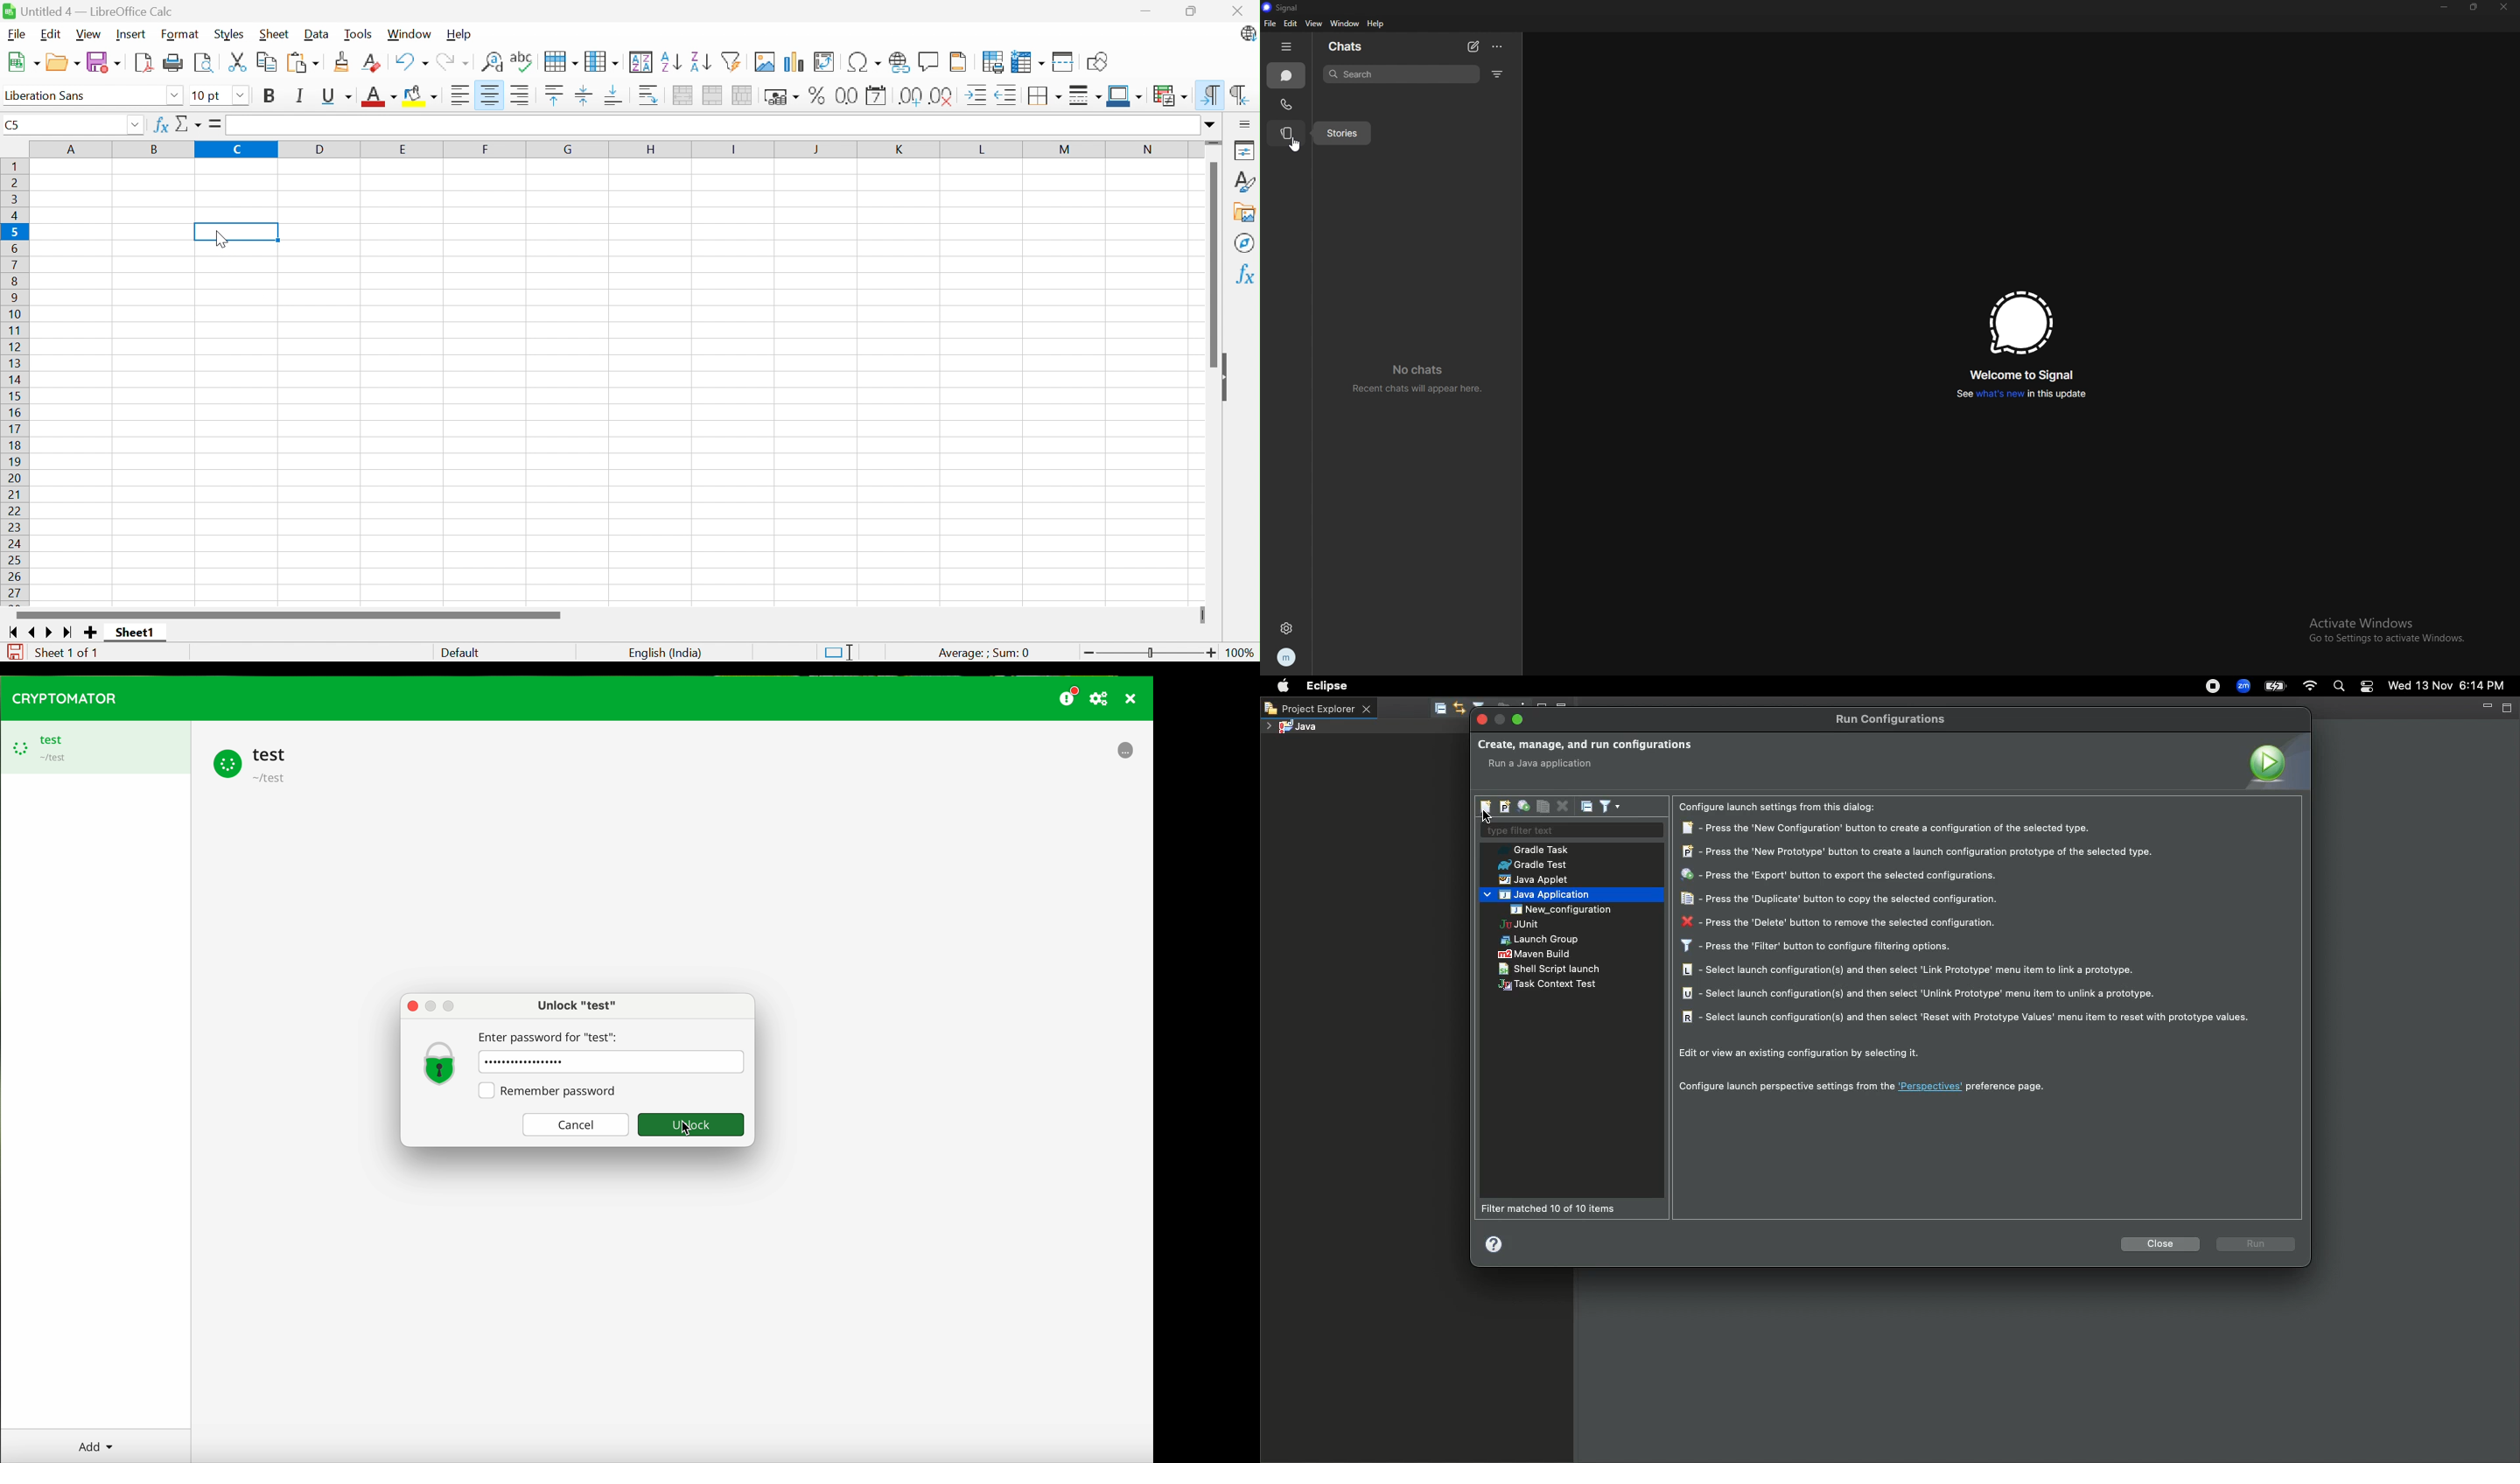  Describe the element at coordinates (1501, 720) in the screenshot. I see `minimize` at that location.